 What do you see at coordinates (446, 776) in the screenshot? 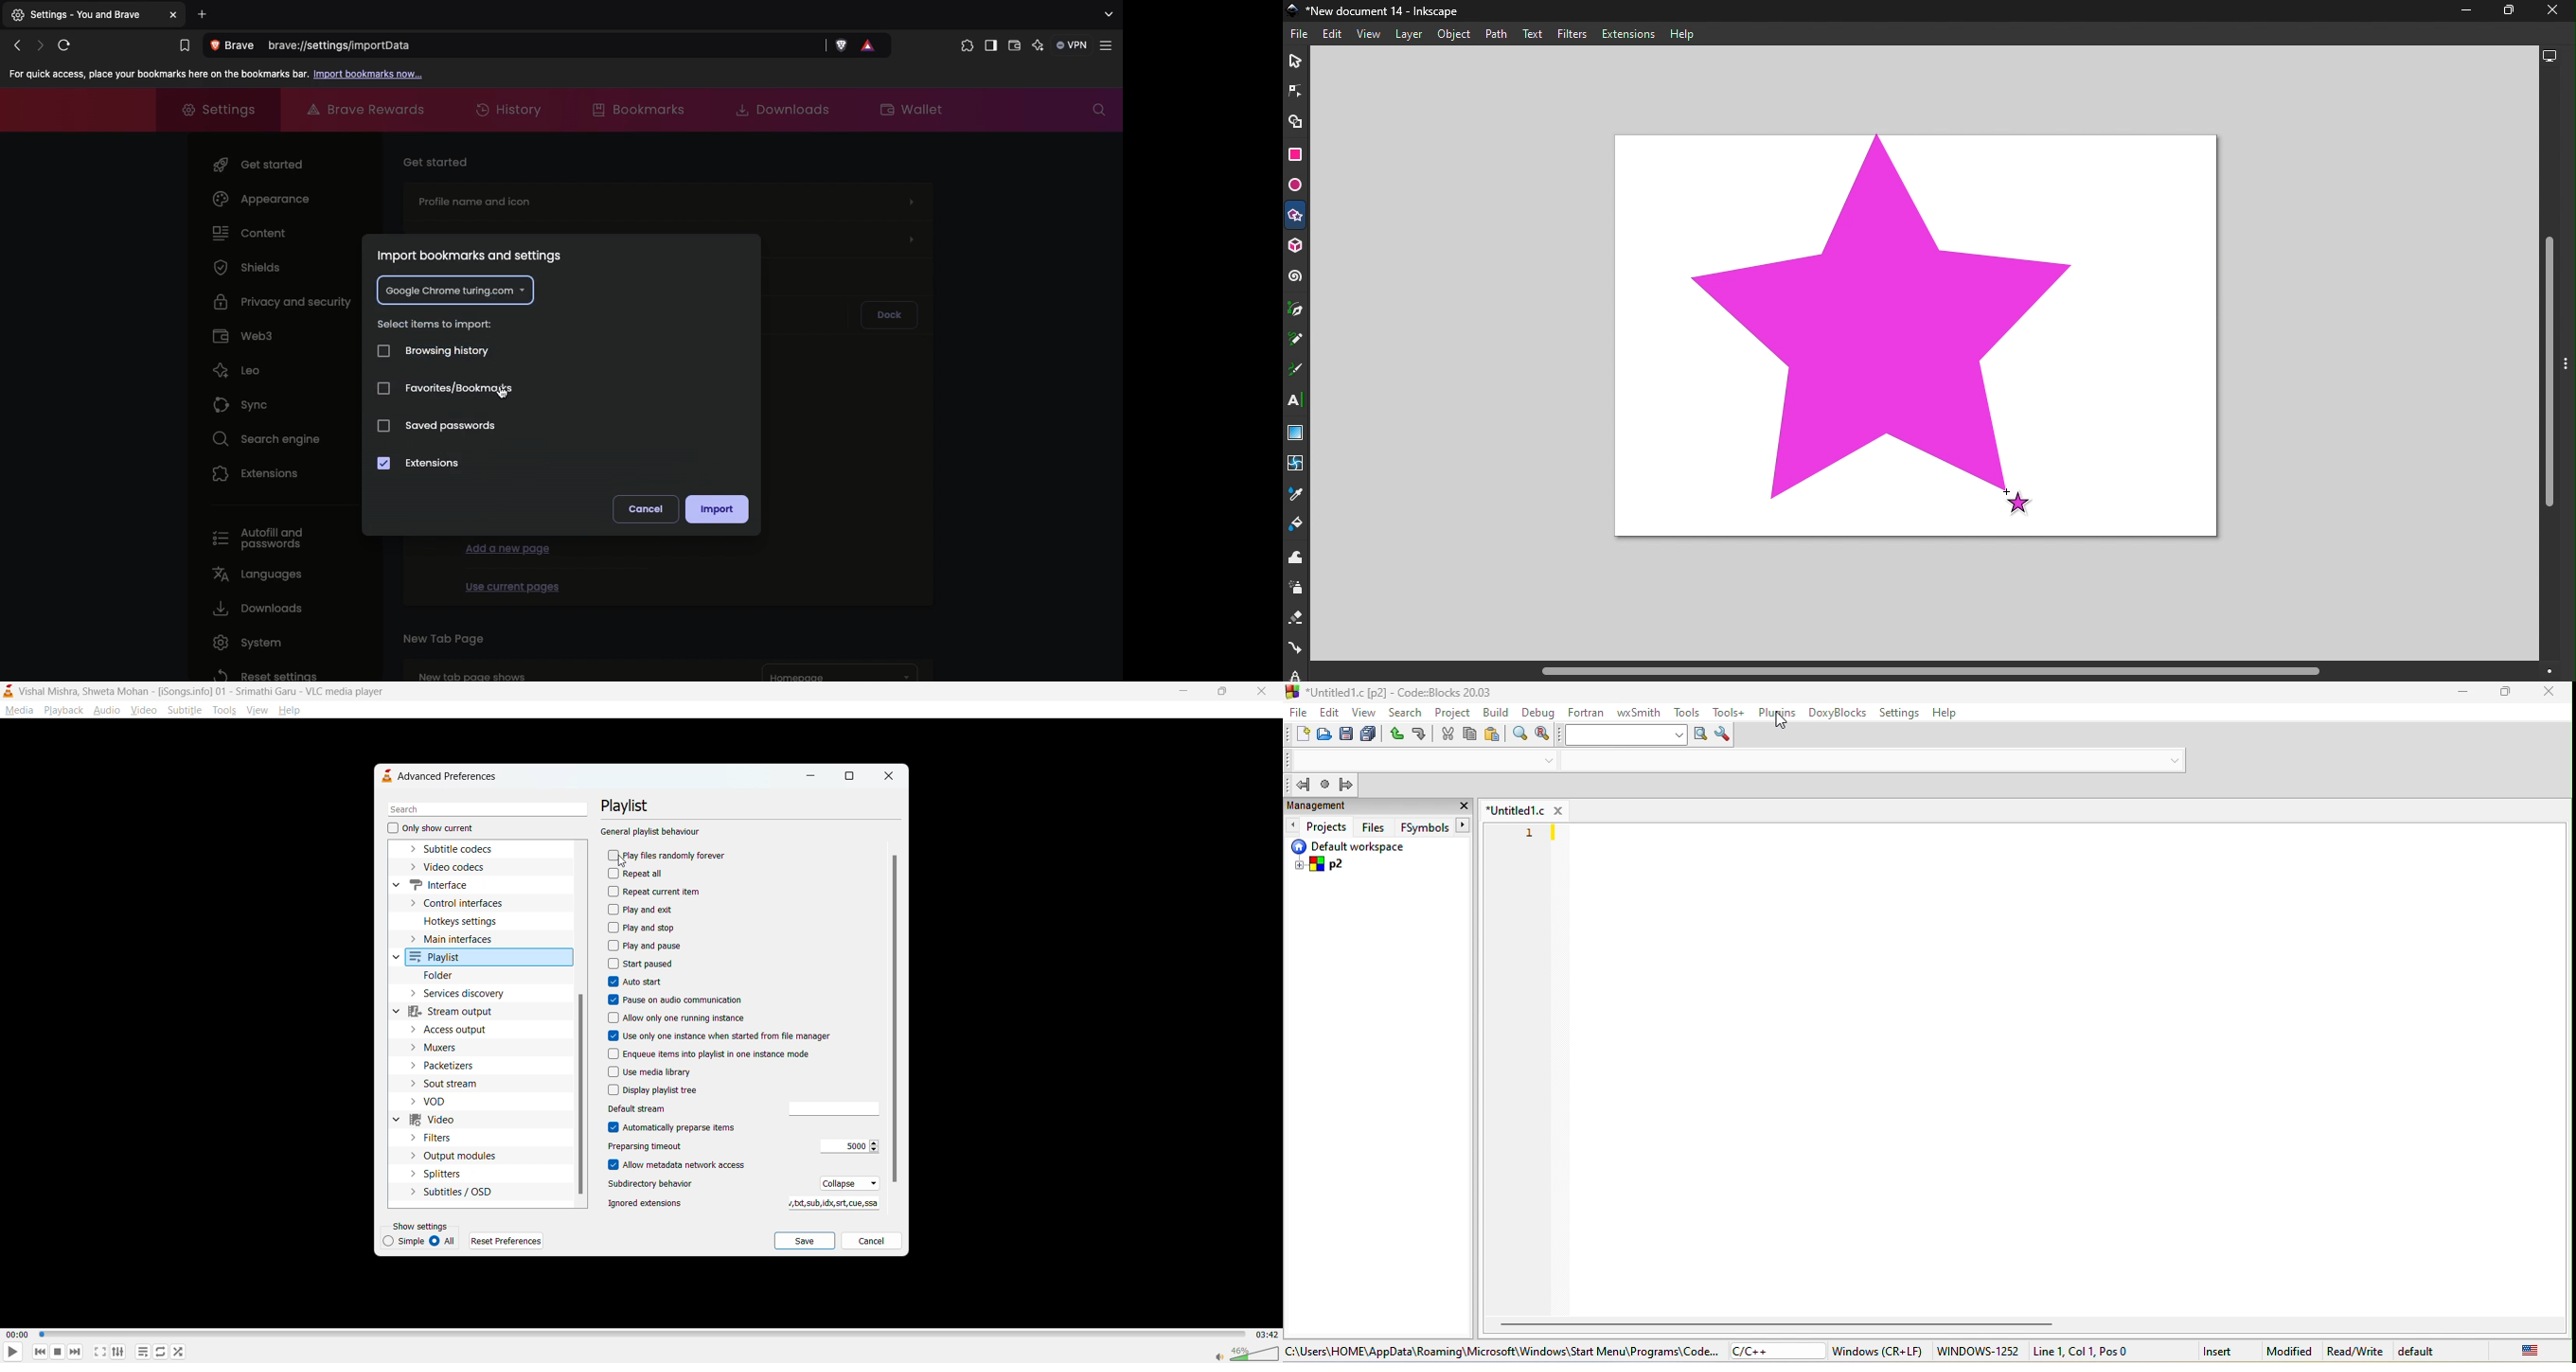
I see `advanced preferences` at bounding box center [446, 776].